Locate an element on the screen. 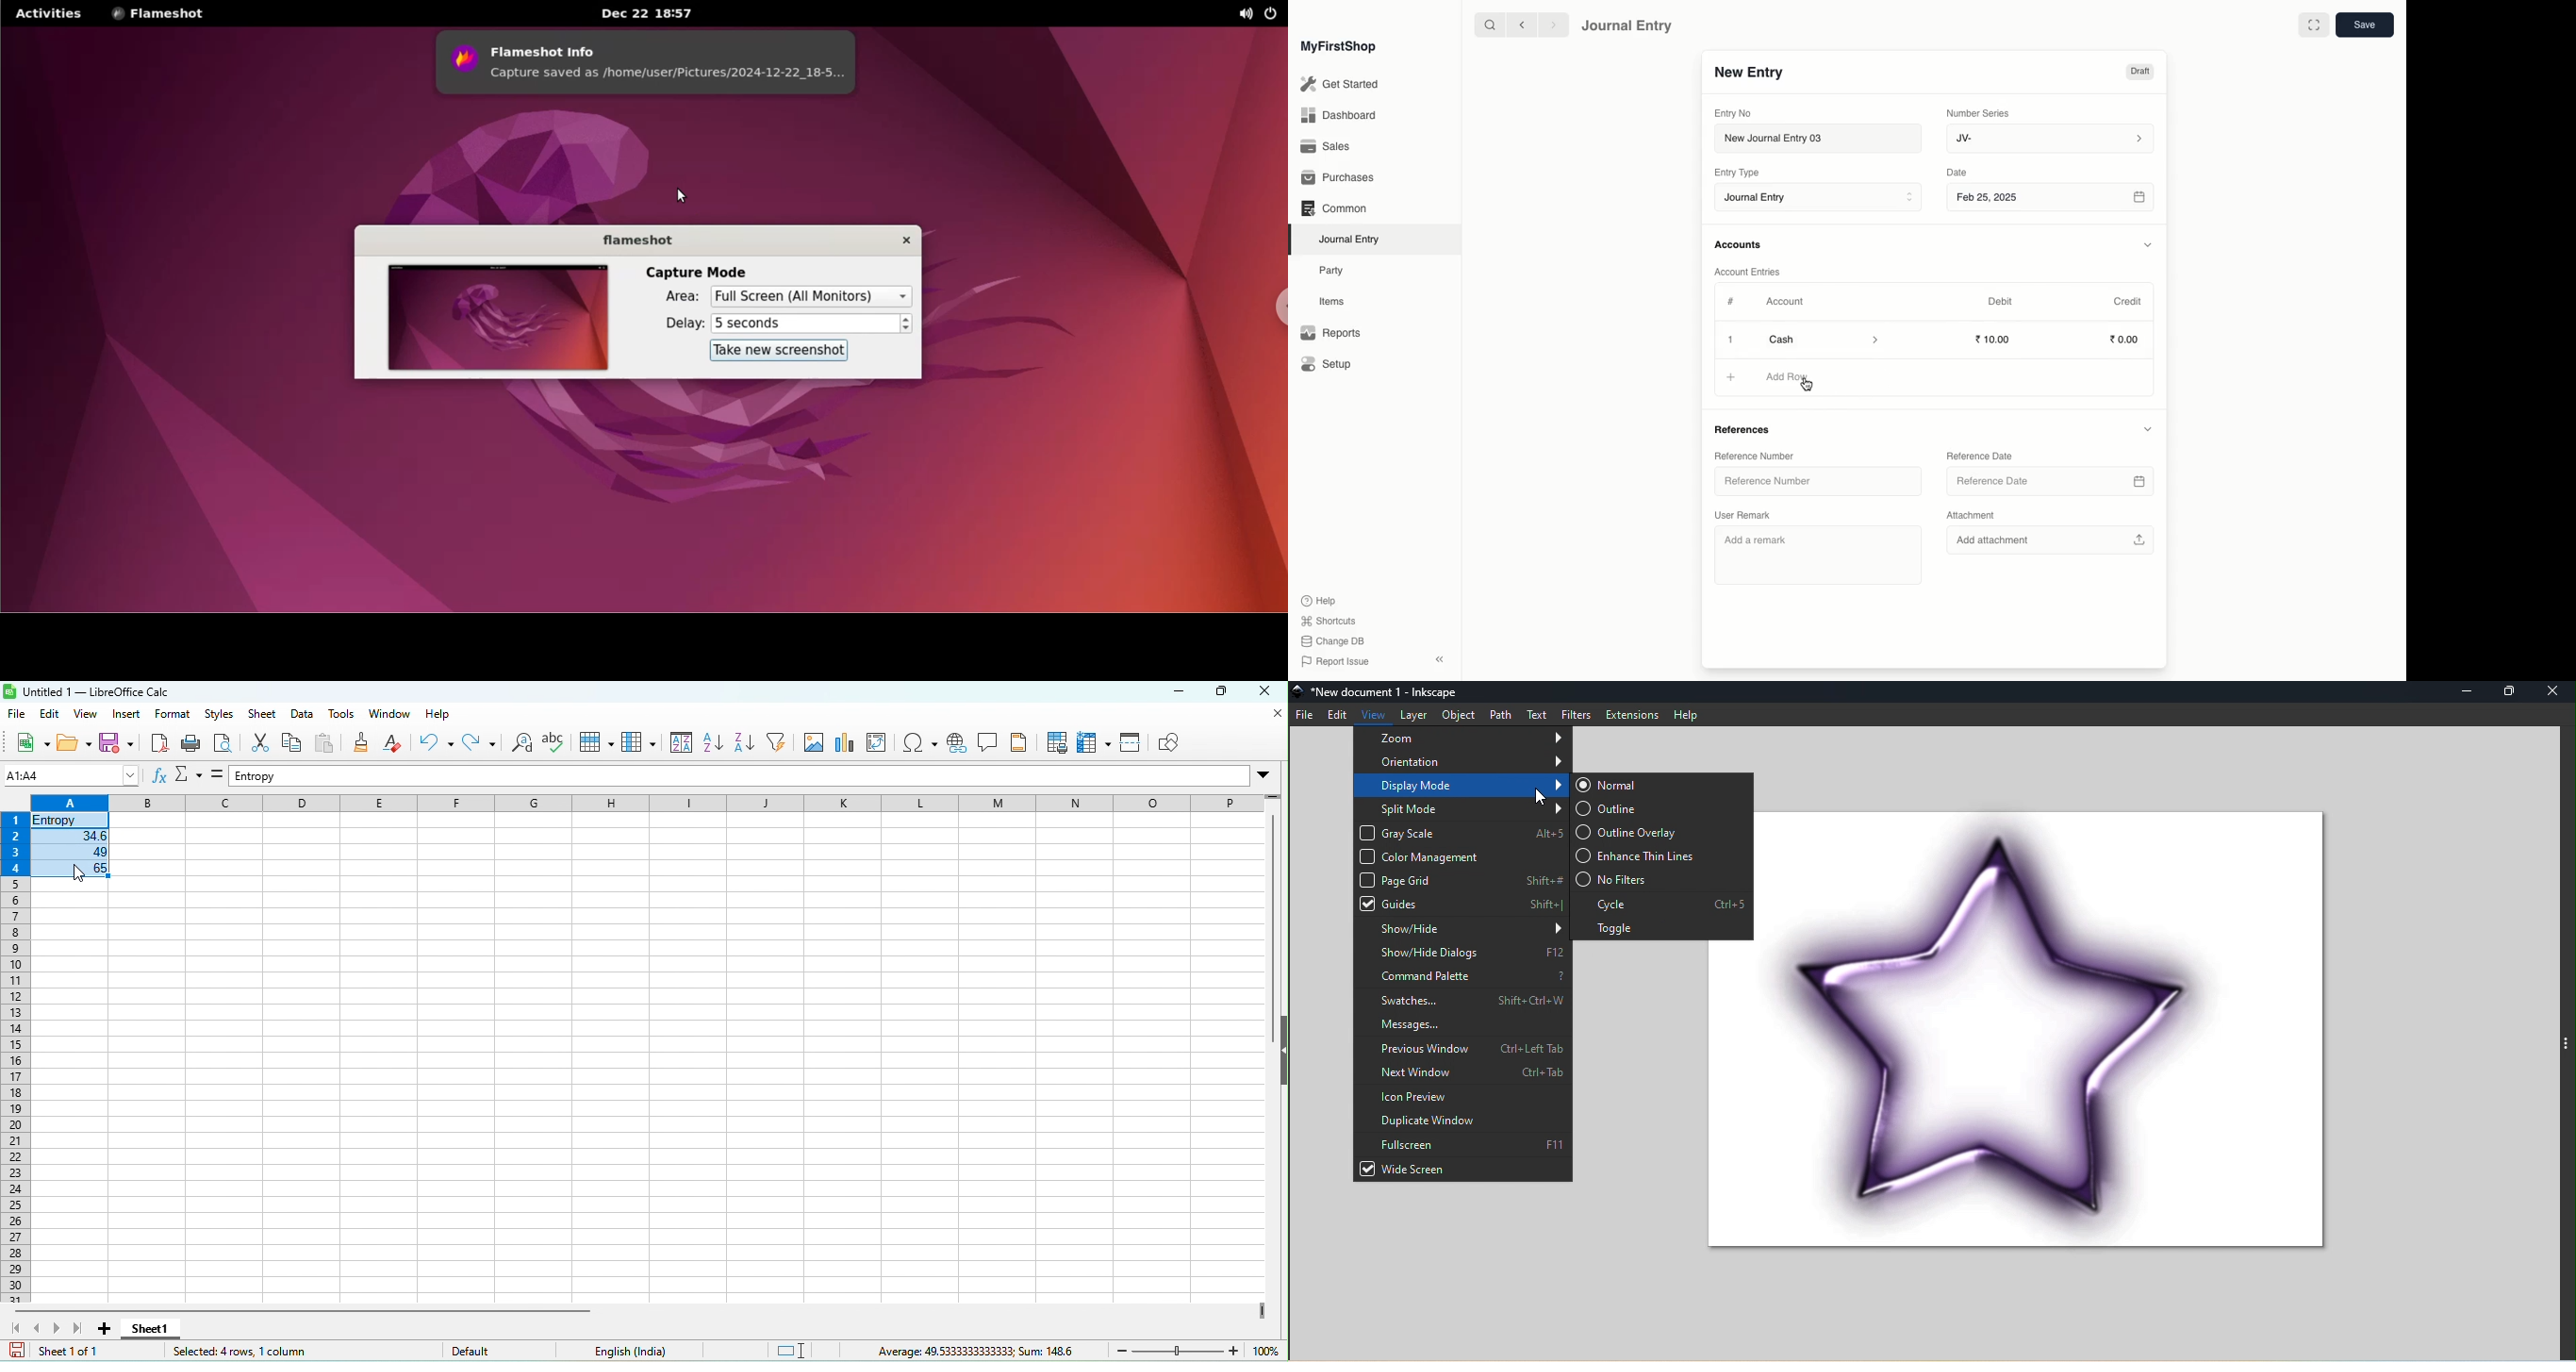 This screenshot has width=2576, height=1372. backward < is located at coordinates (1518, 25).